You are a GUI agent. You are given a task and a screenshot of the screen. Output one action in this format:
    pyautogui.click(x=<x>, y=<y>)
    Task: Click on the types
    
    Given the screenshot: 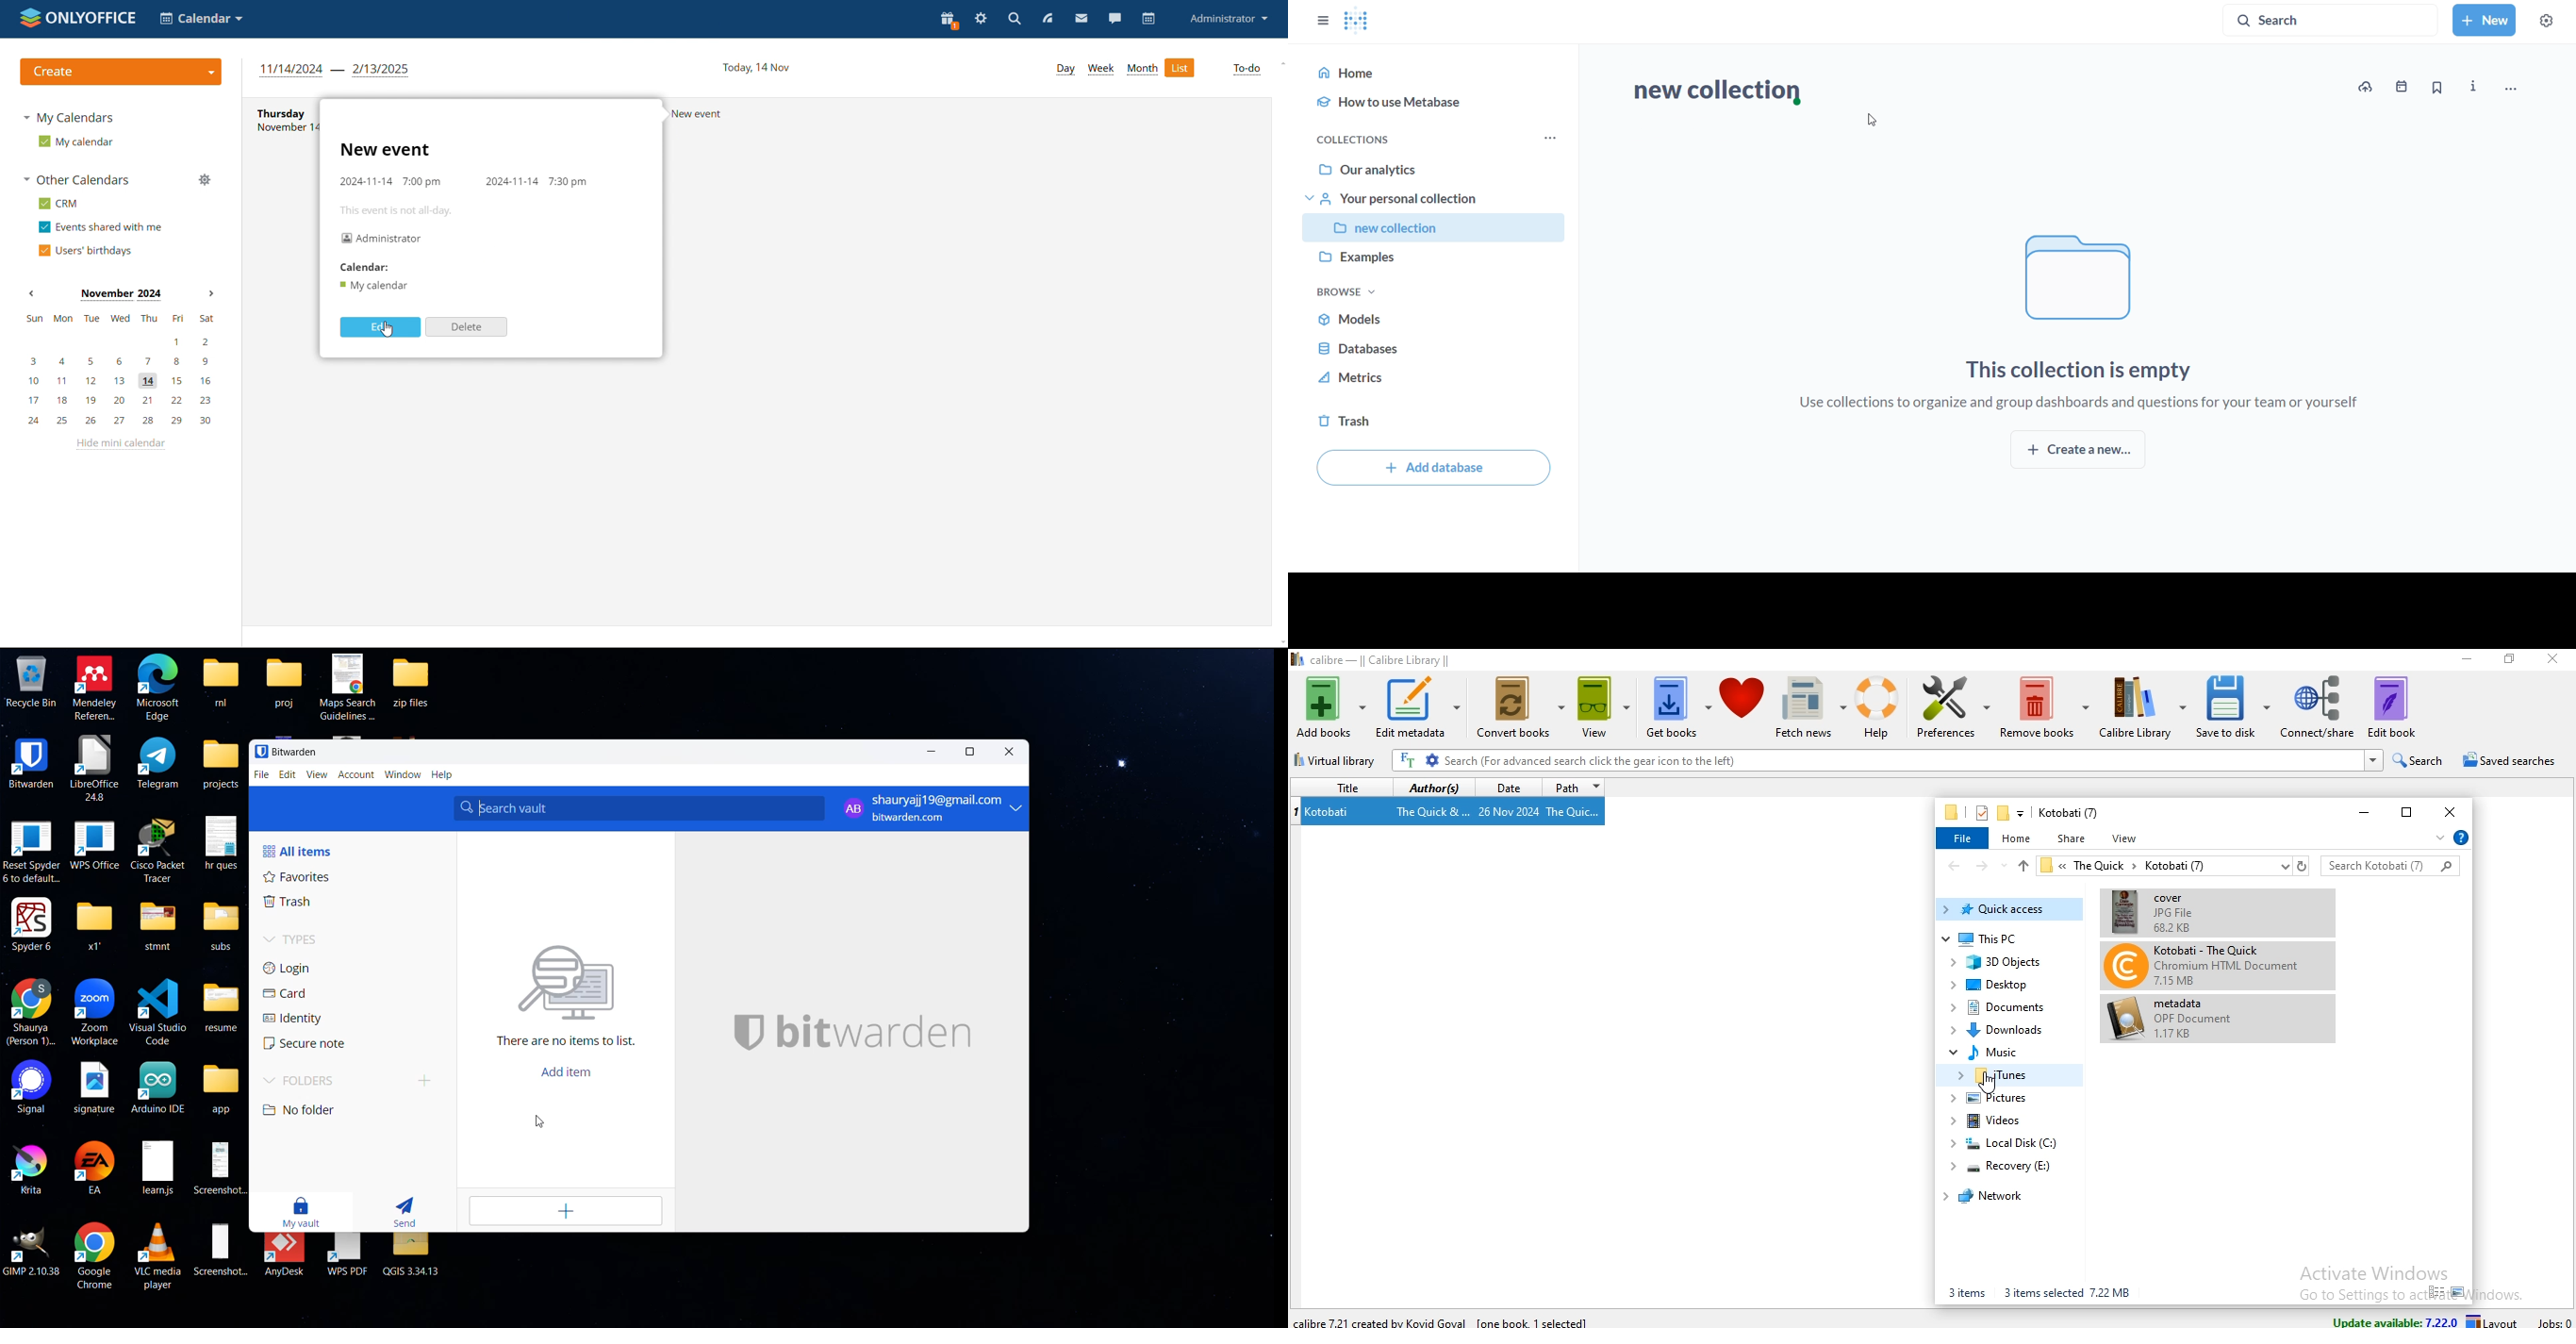 What is the action you would take?
    pyautogui.click(x=311, y=939)
    